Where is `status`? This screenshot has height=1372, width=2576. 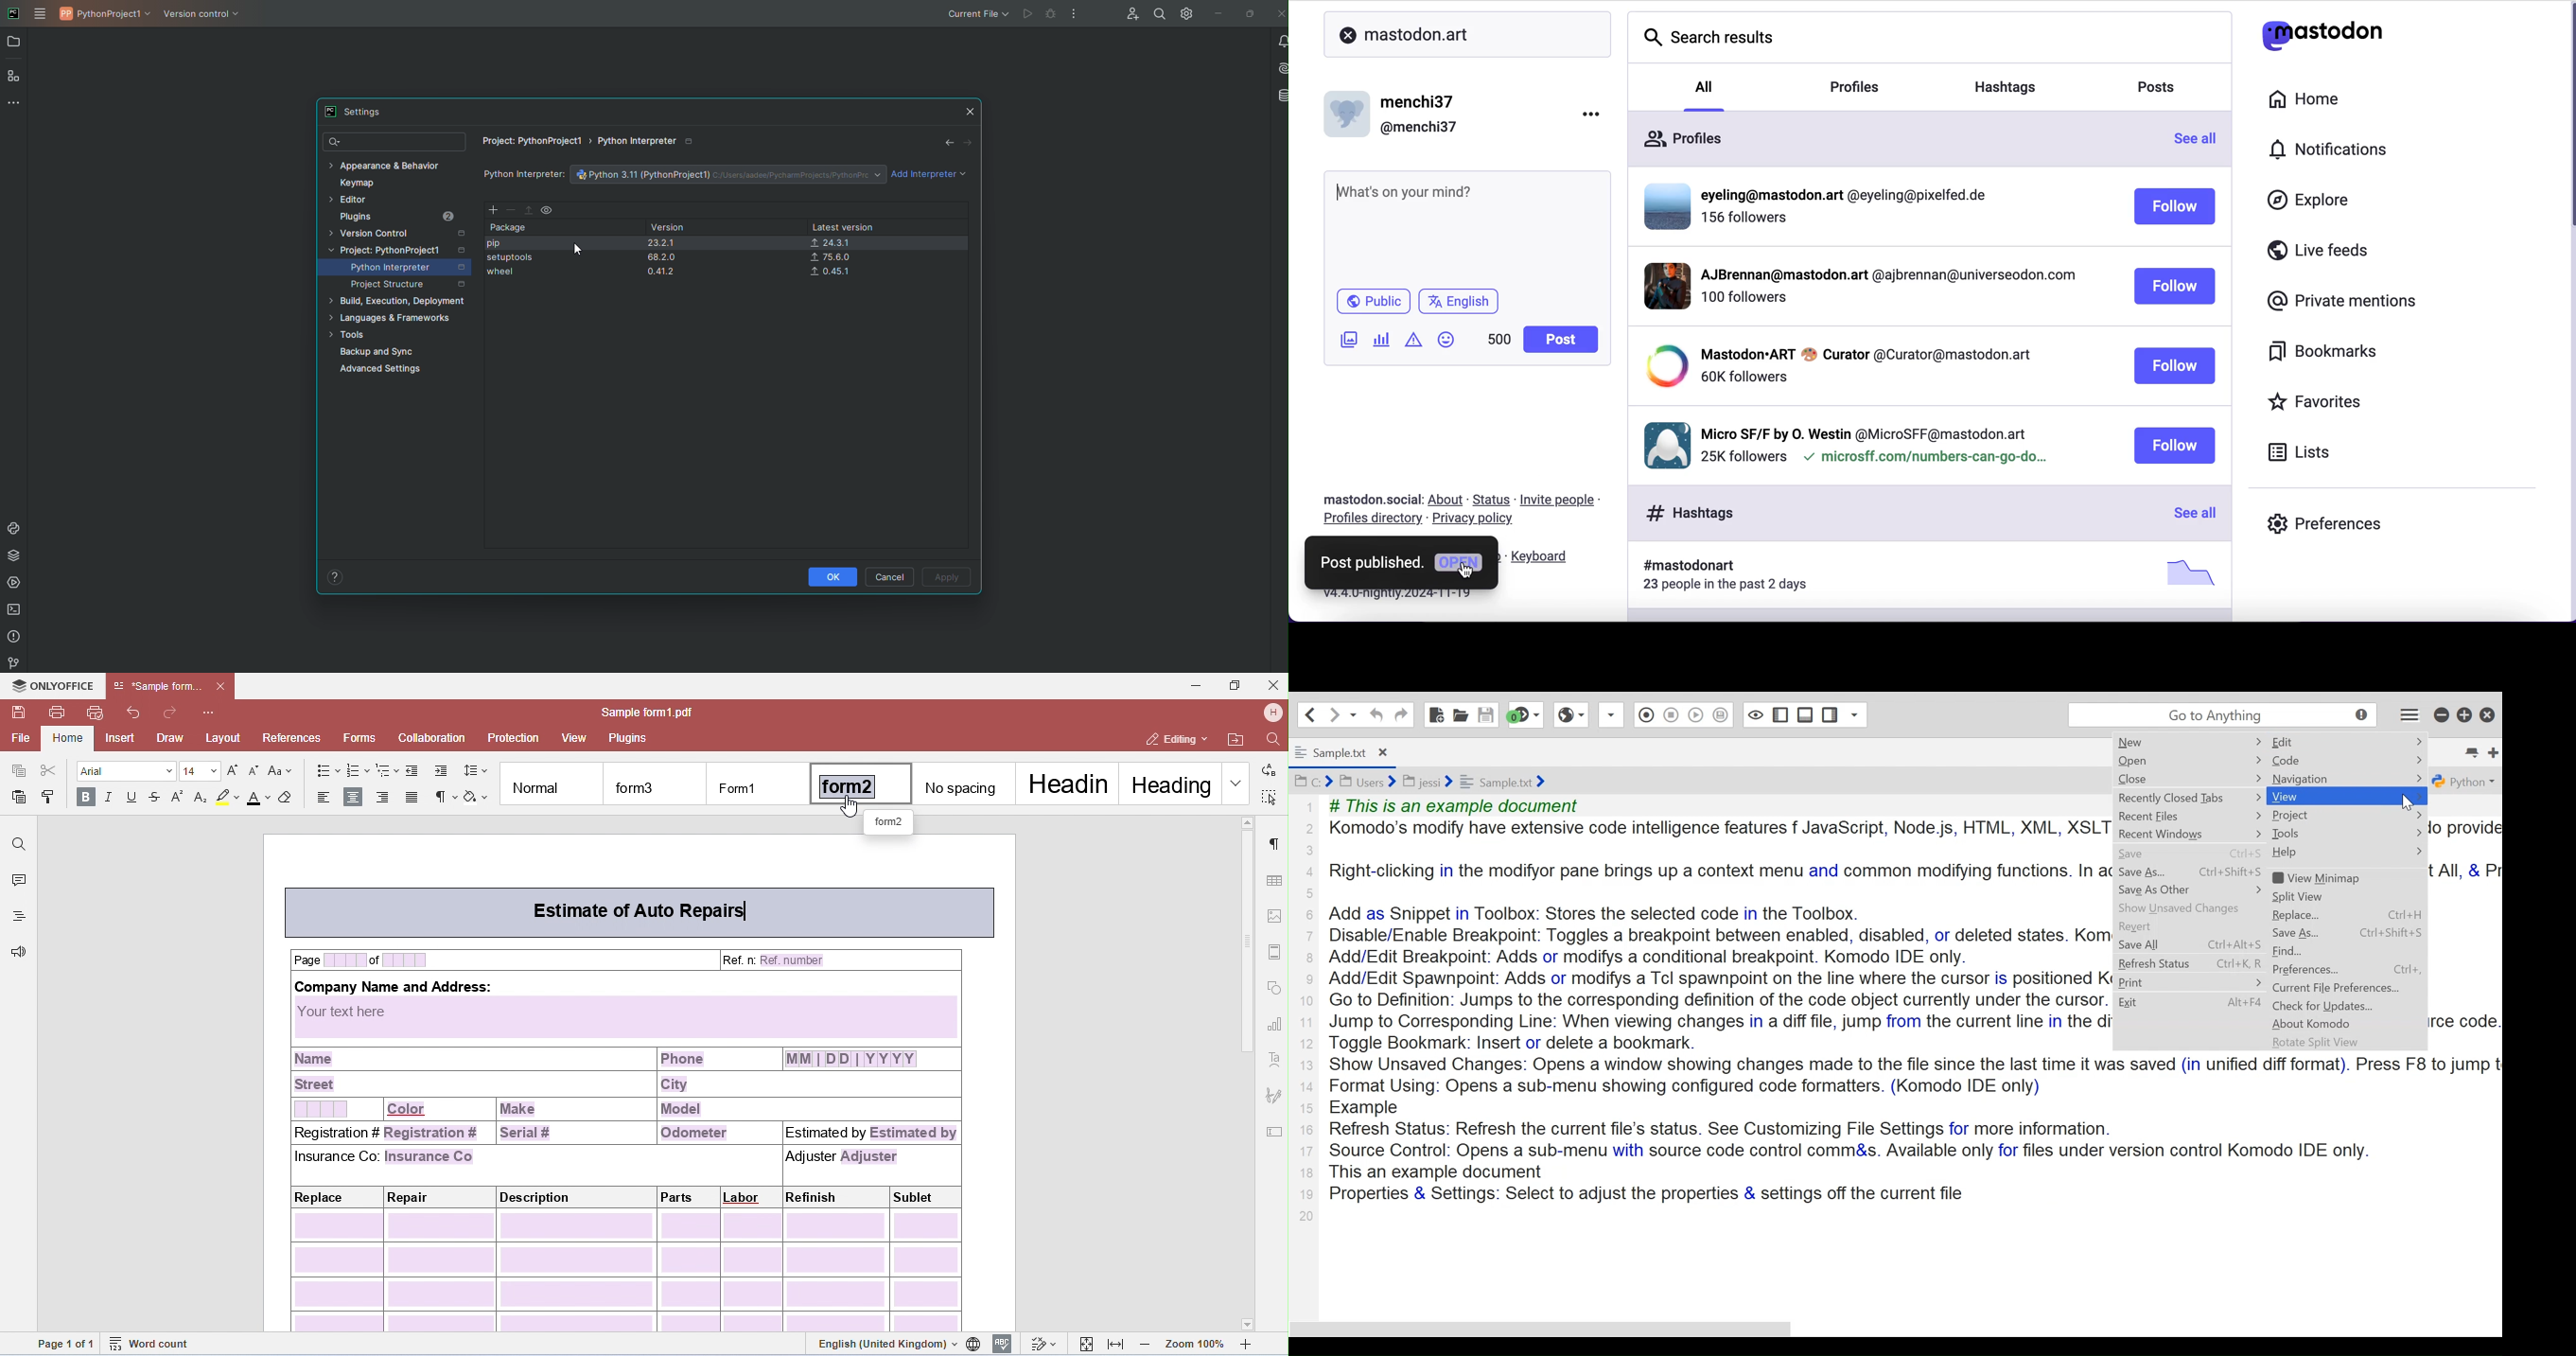
status is located at coordinates (1490, 499).